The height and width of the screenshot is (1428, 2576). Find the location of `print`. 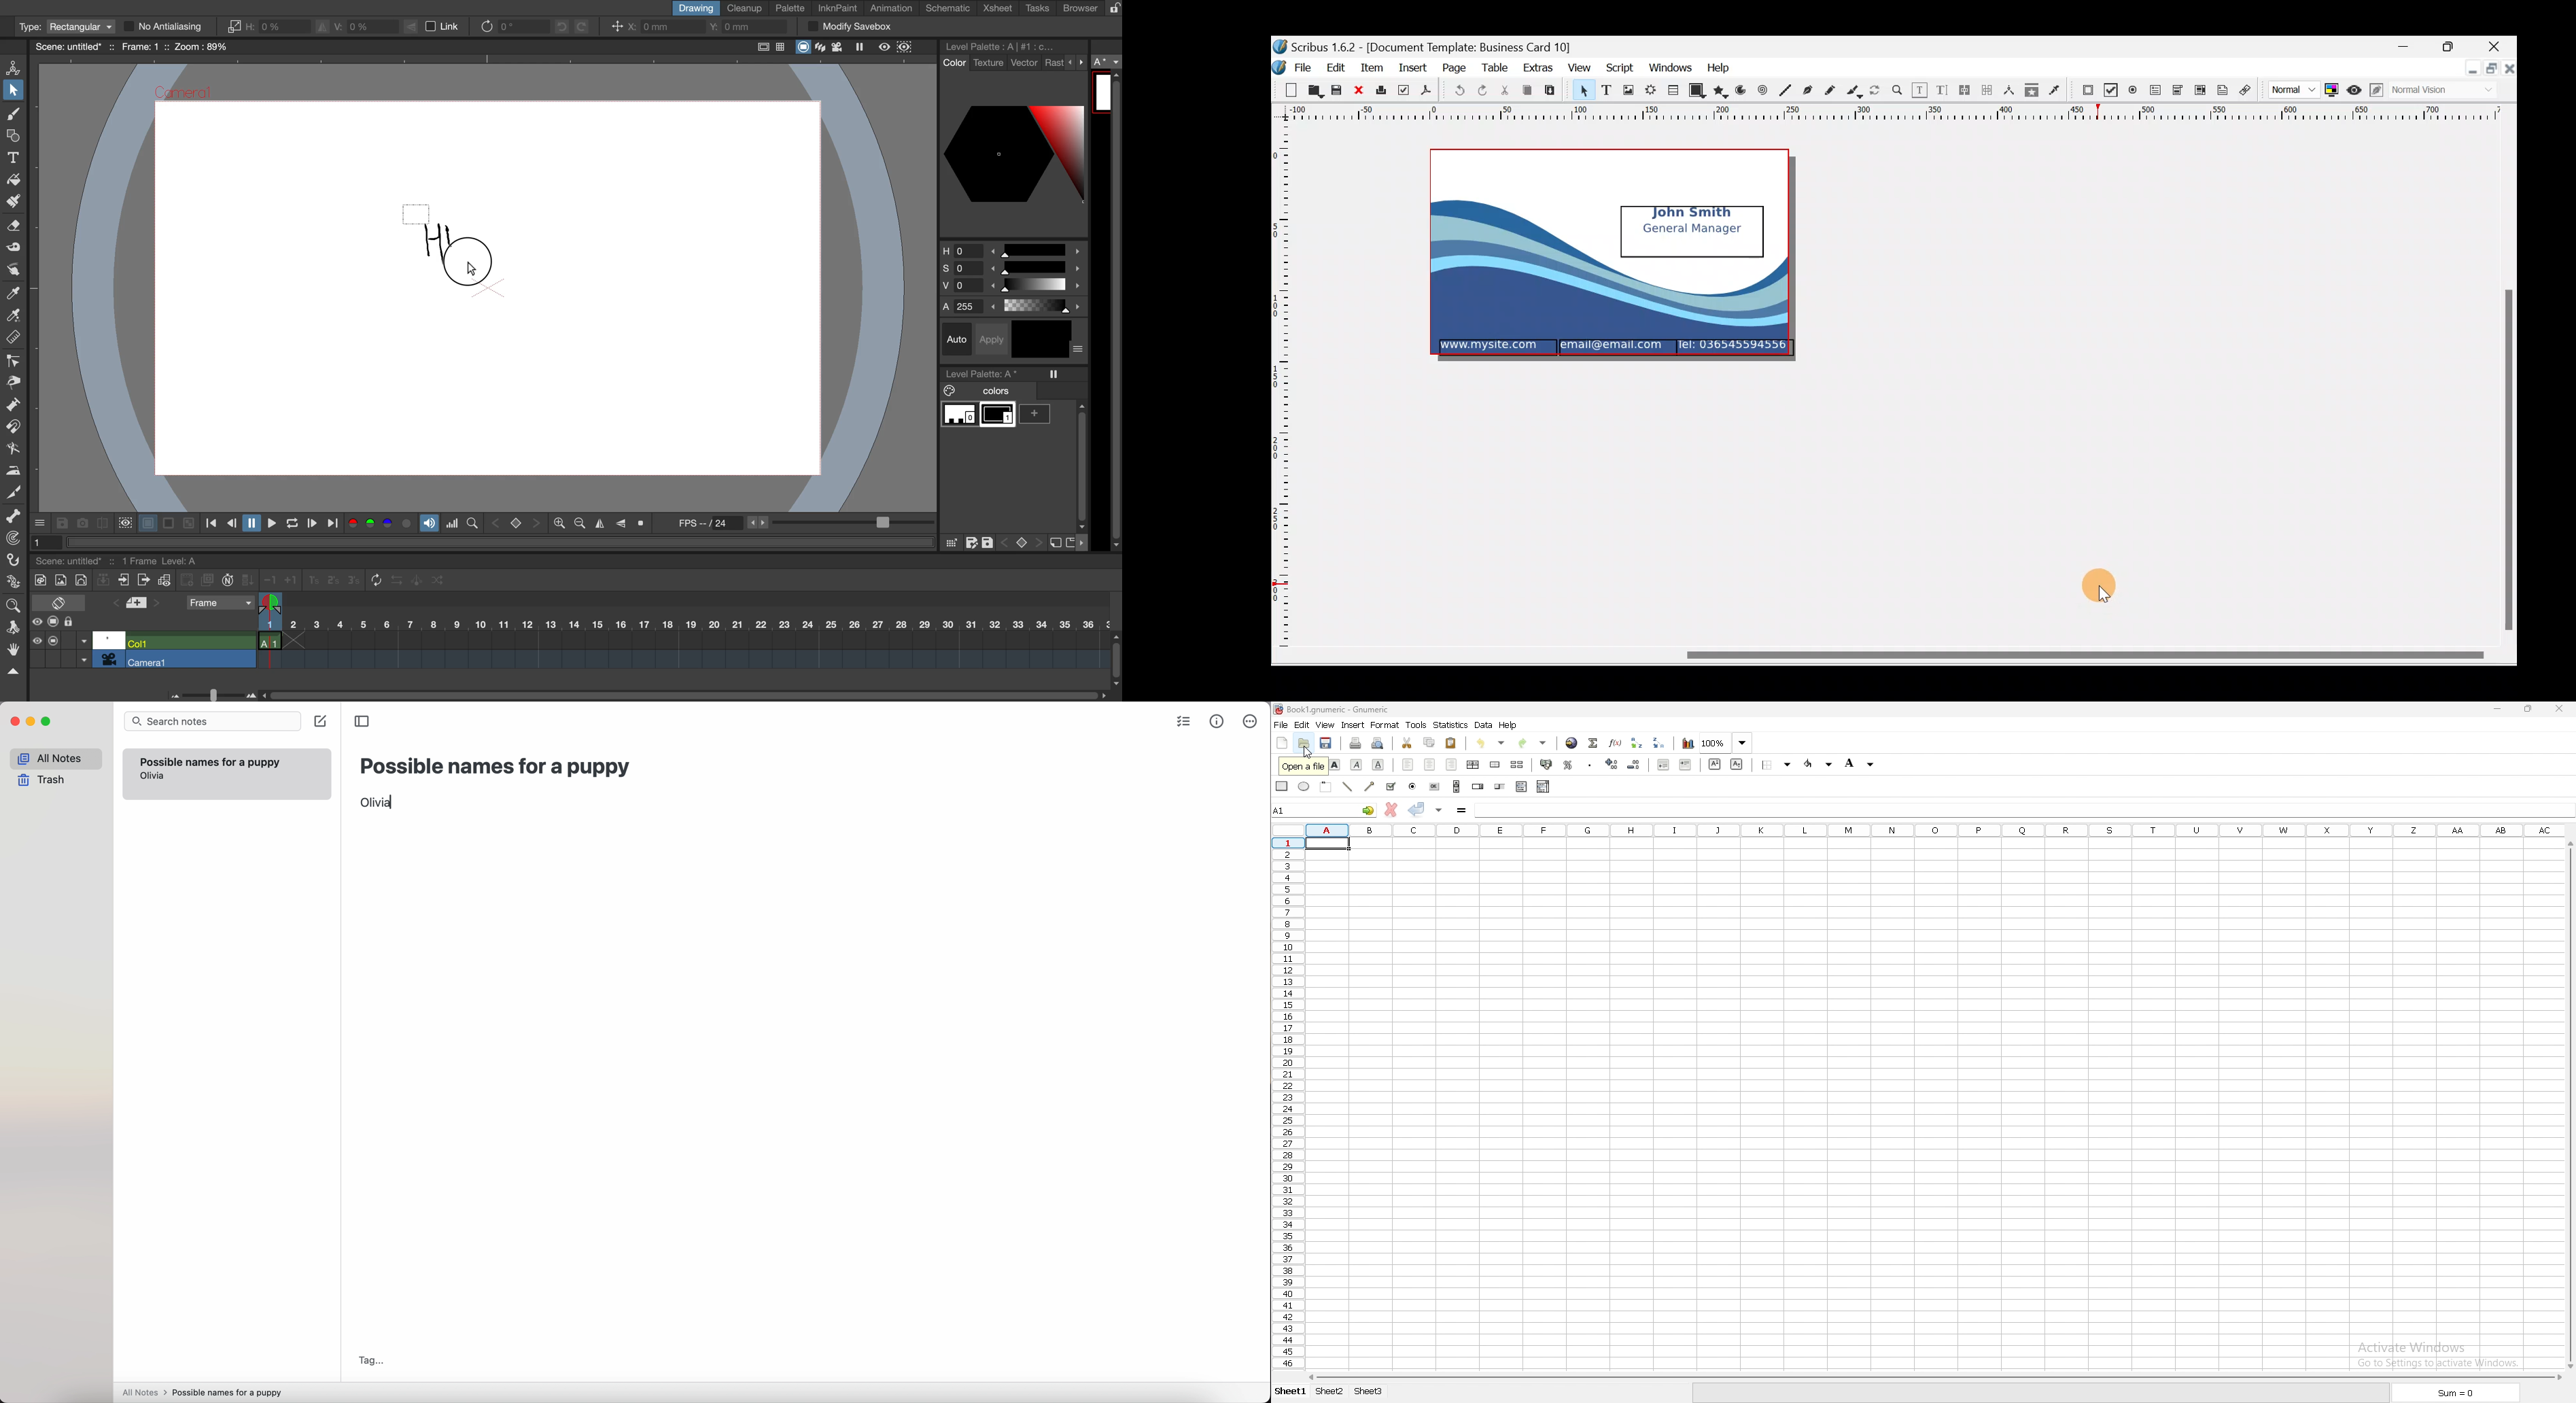

print is located at coordinates (1355, 742).